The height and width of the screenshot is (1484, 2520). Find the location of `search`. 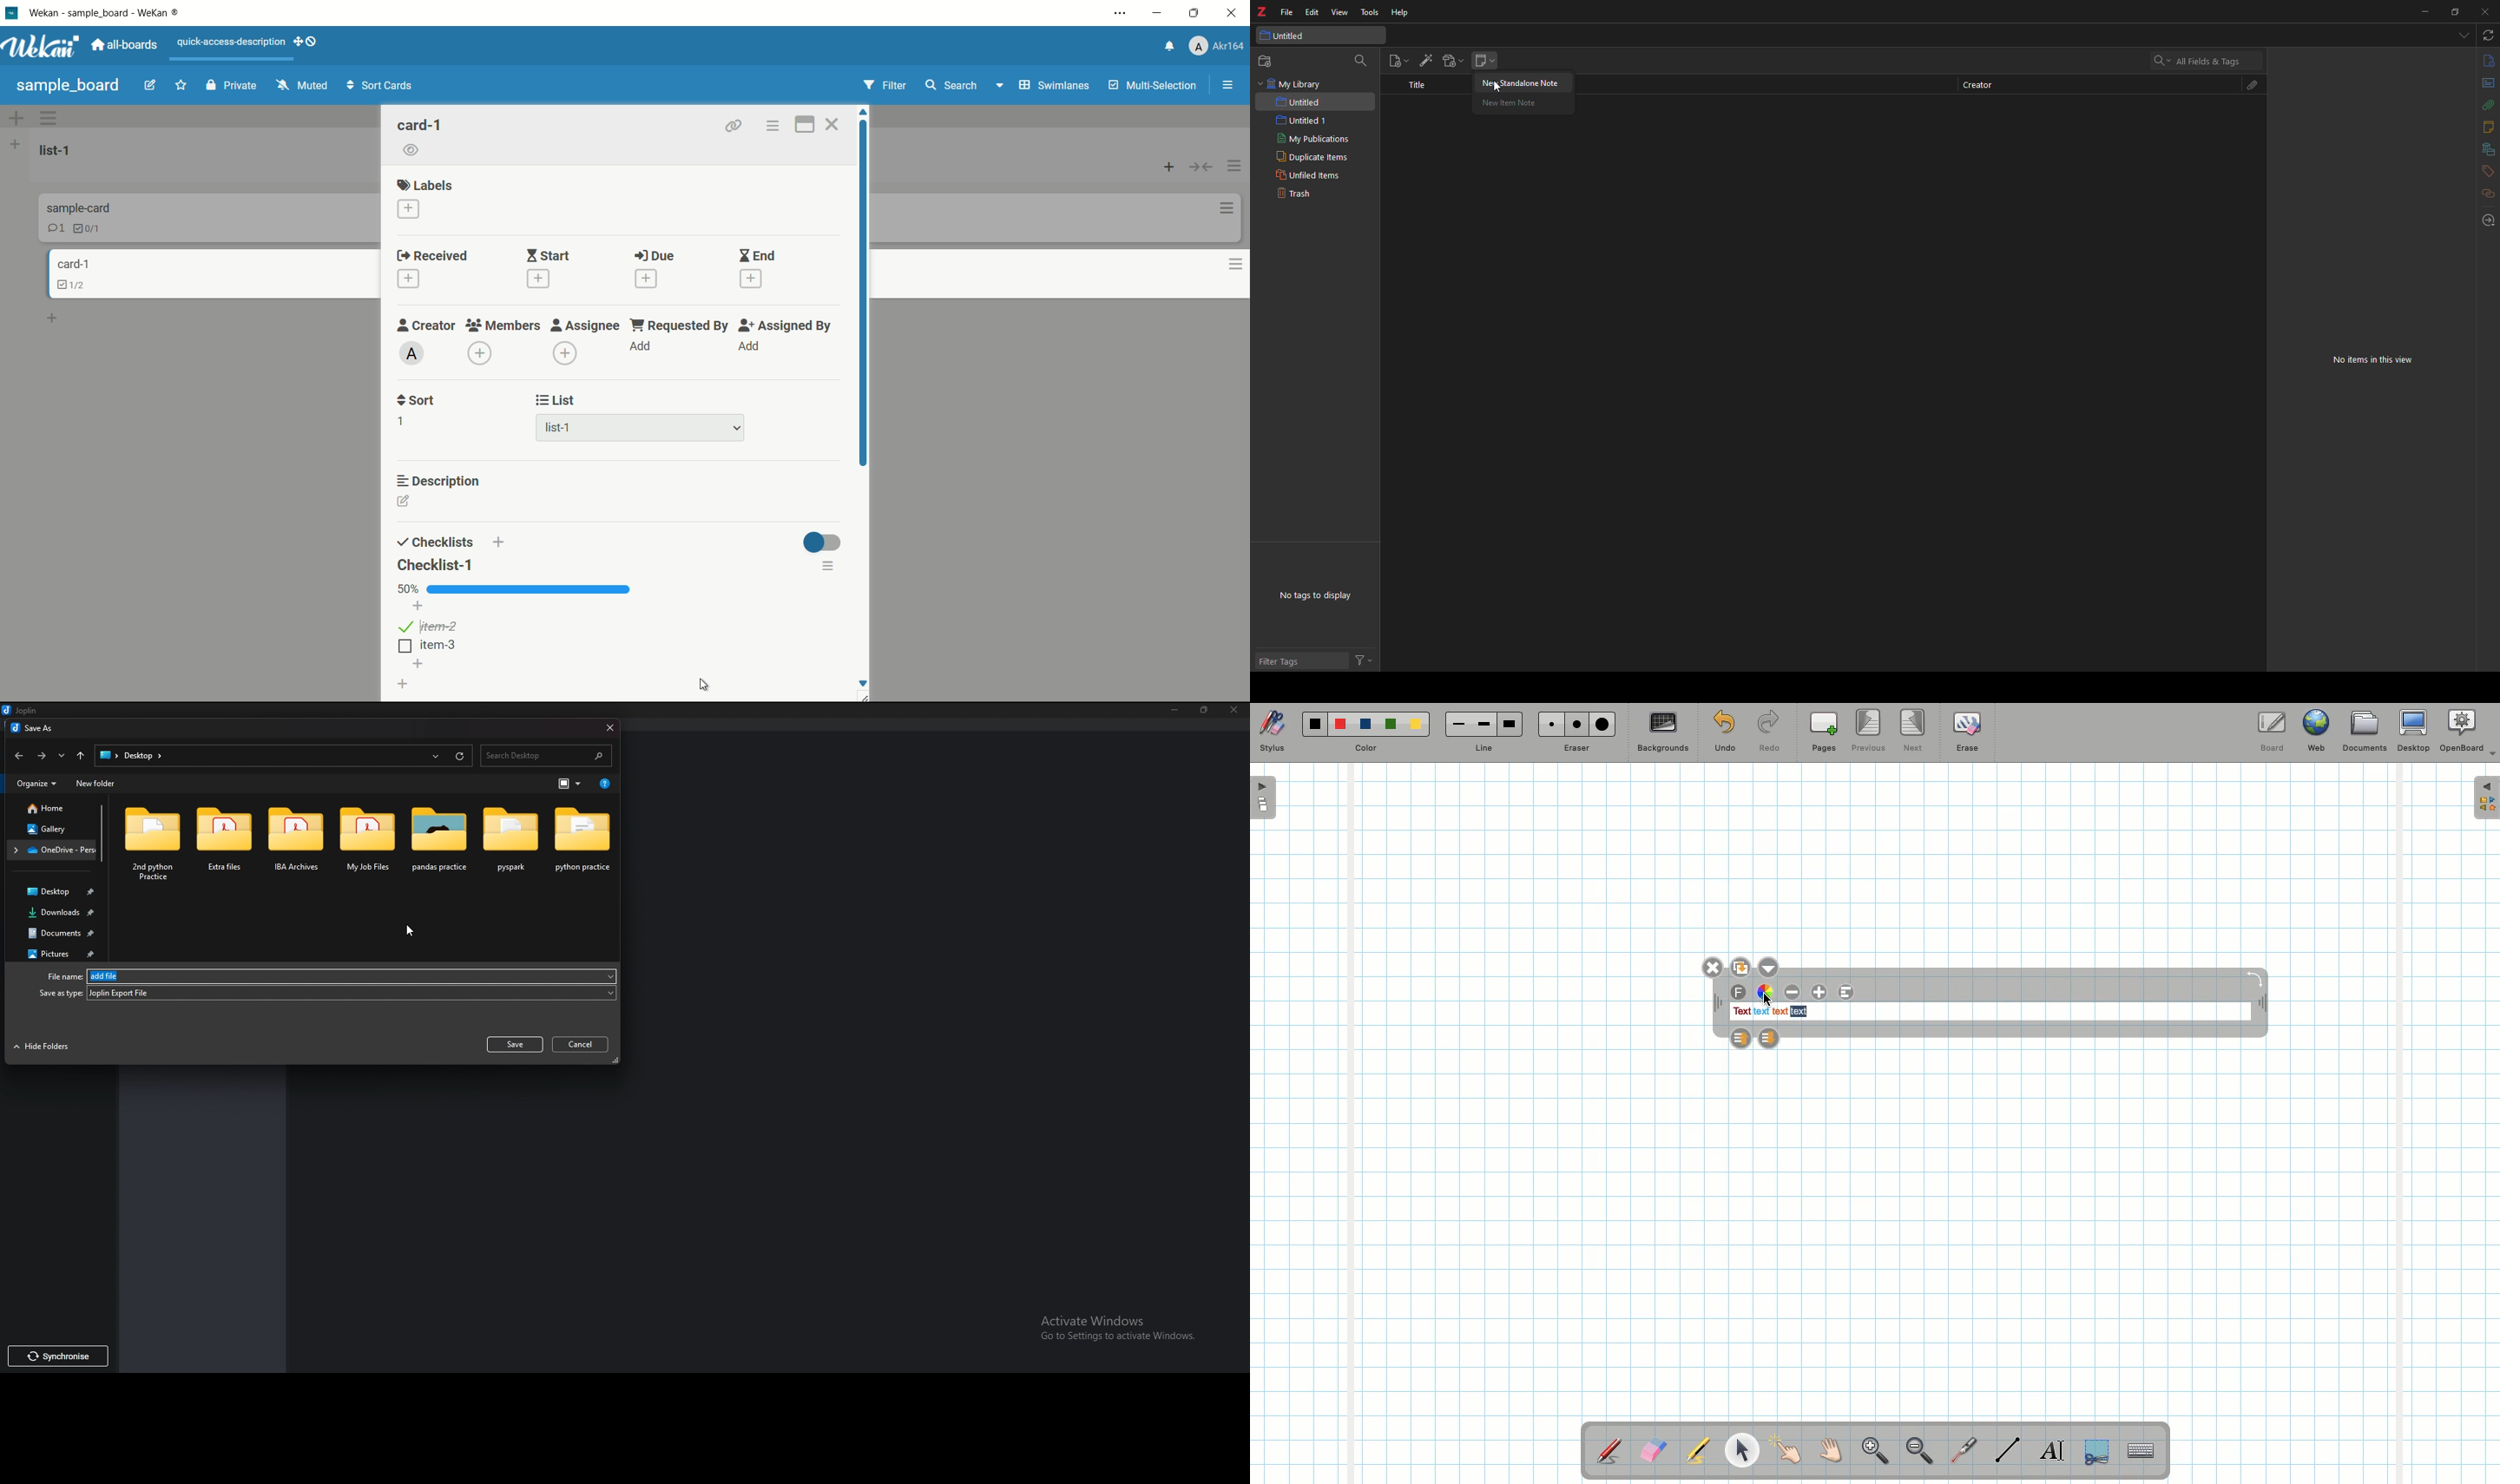

search is located at coordinates (1362, 62).